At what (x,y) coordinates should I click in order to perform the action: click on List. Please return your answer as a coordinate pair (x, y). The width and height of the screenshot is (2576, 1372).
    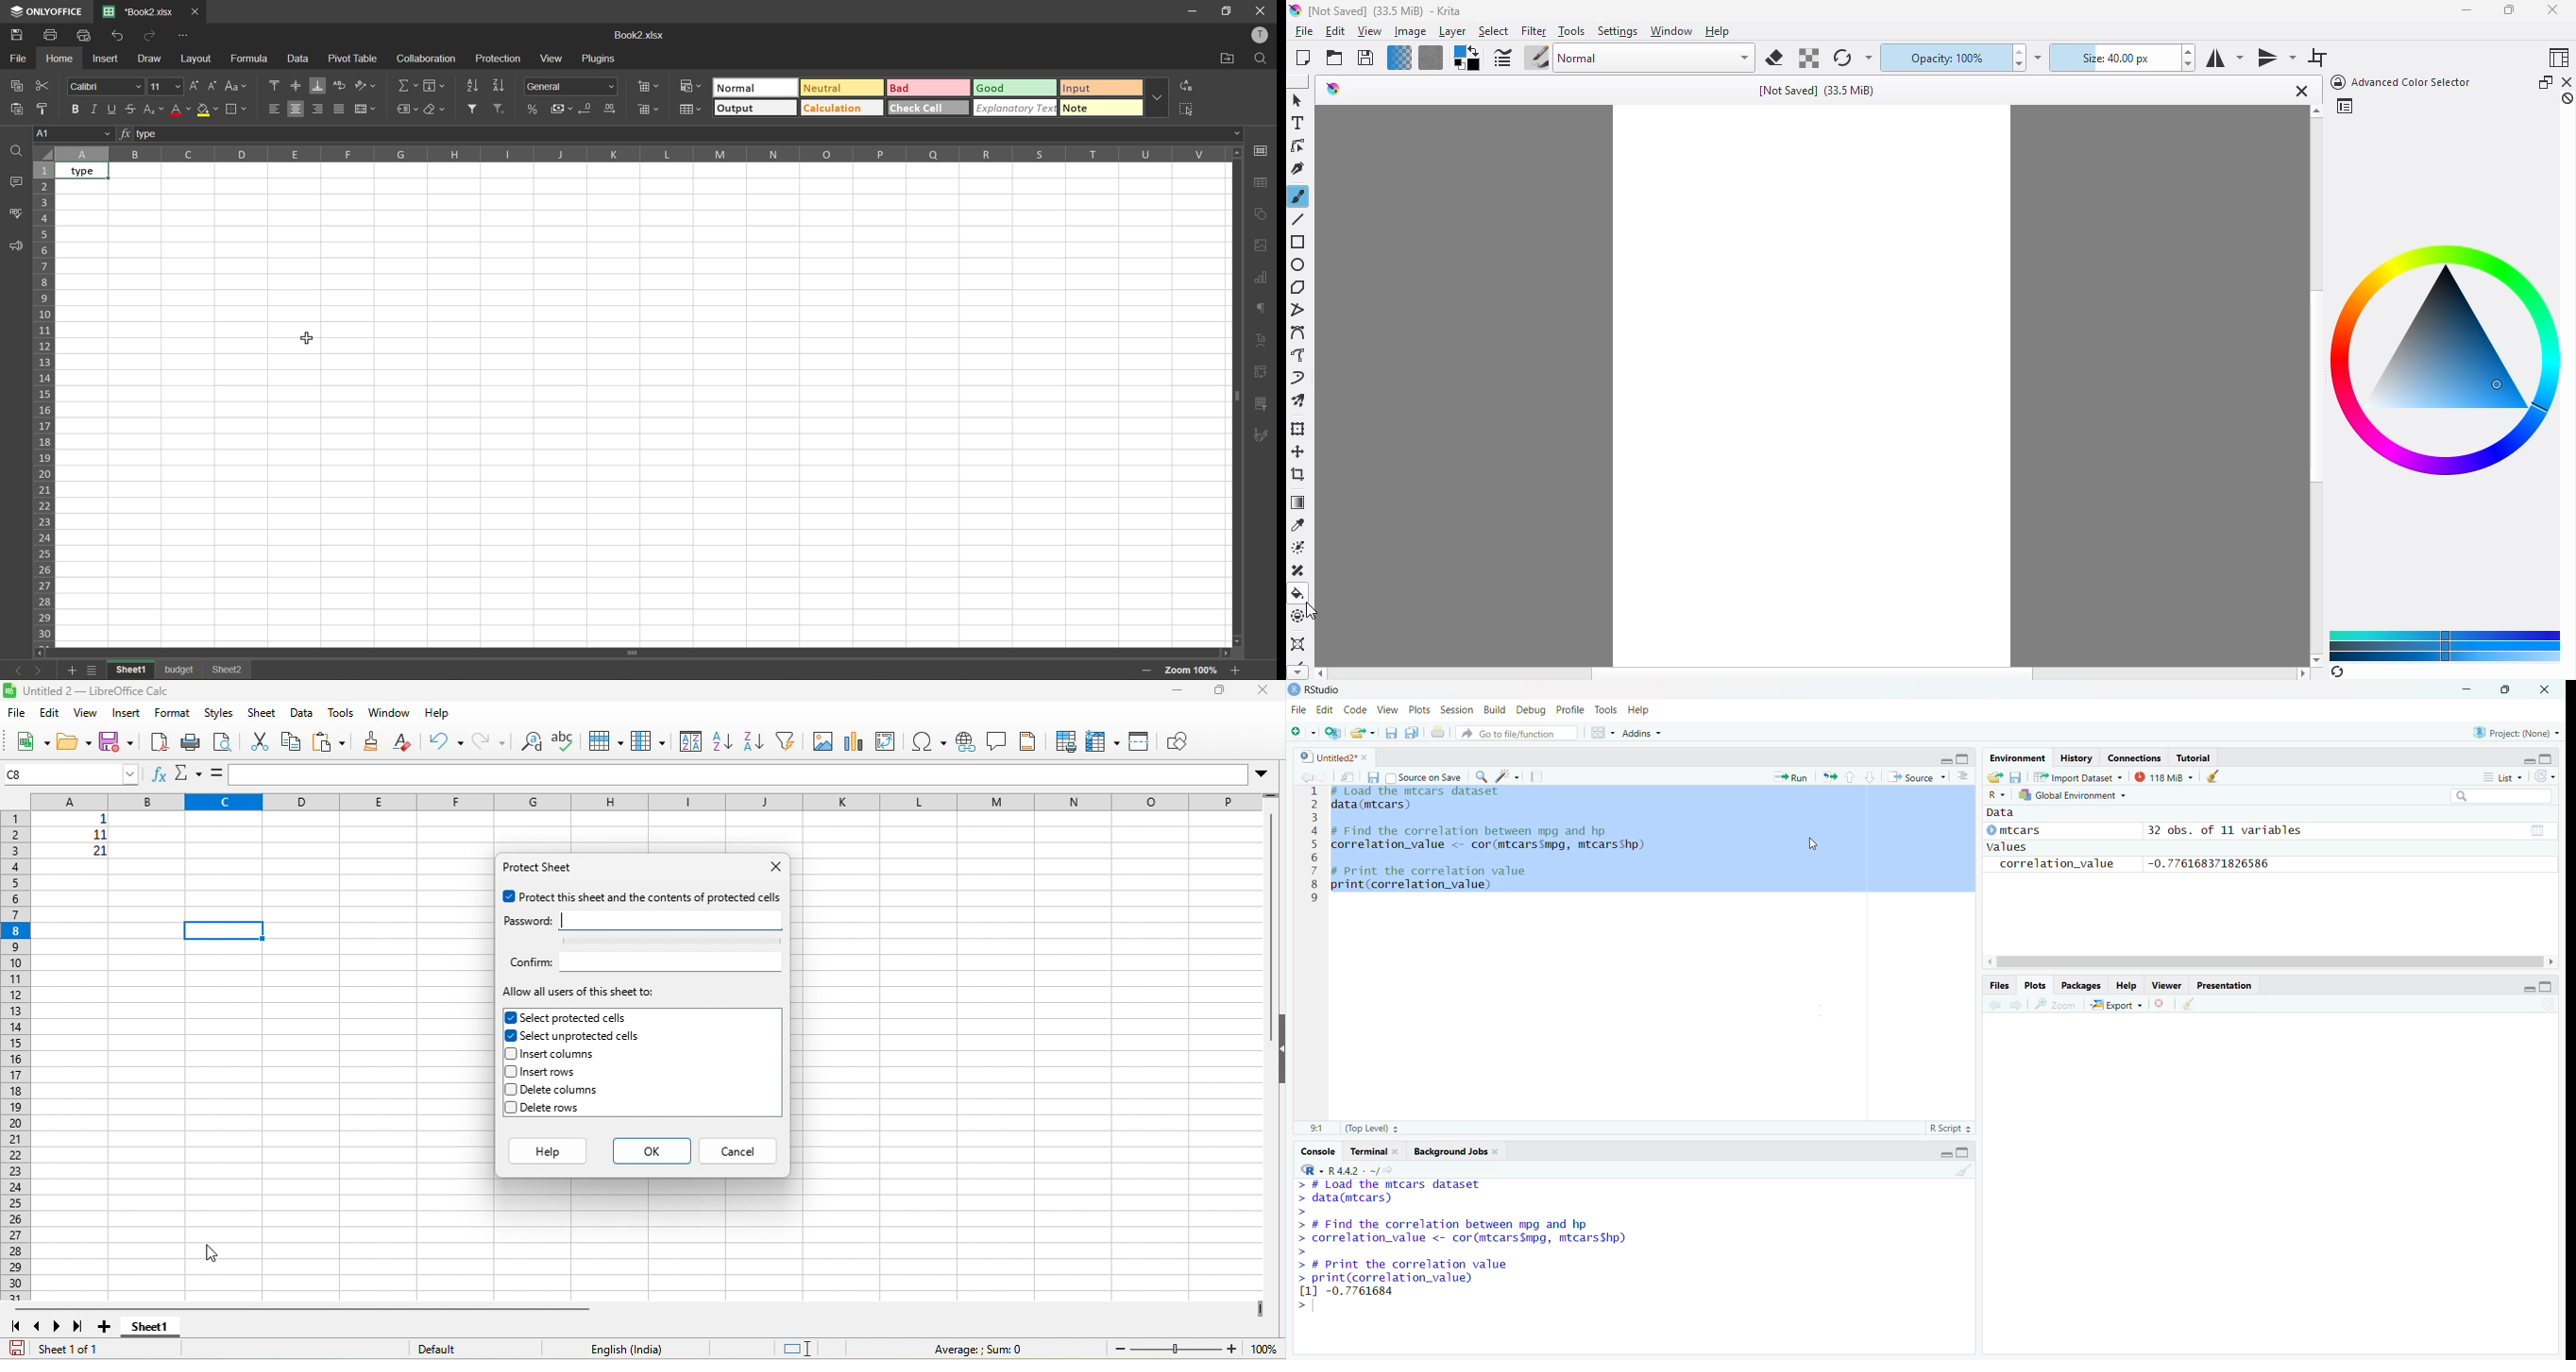
    Looking at the image, I should click on (2502, 777).